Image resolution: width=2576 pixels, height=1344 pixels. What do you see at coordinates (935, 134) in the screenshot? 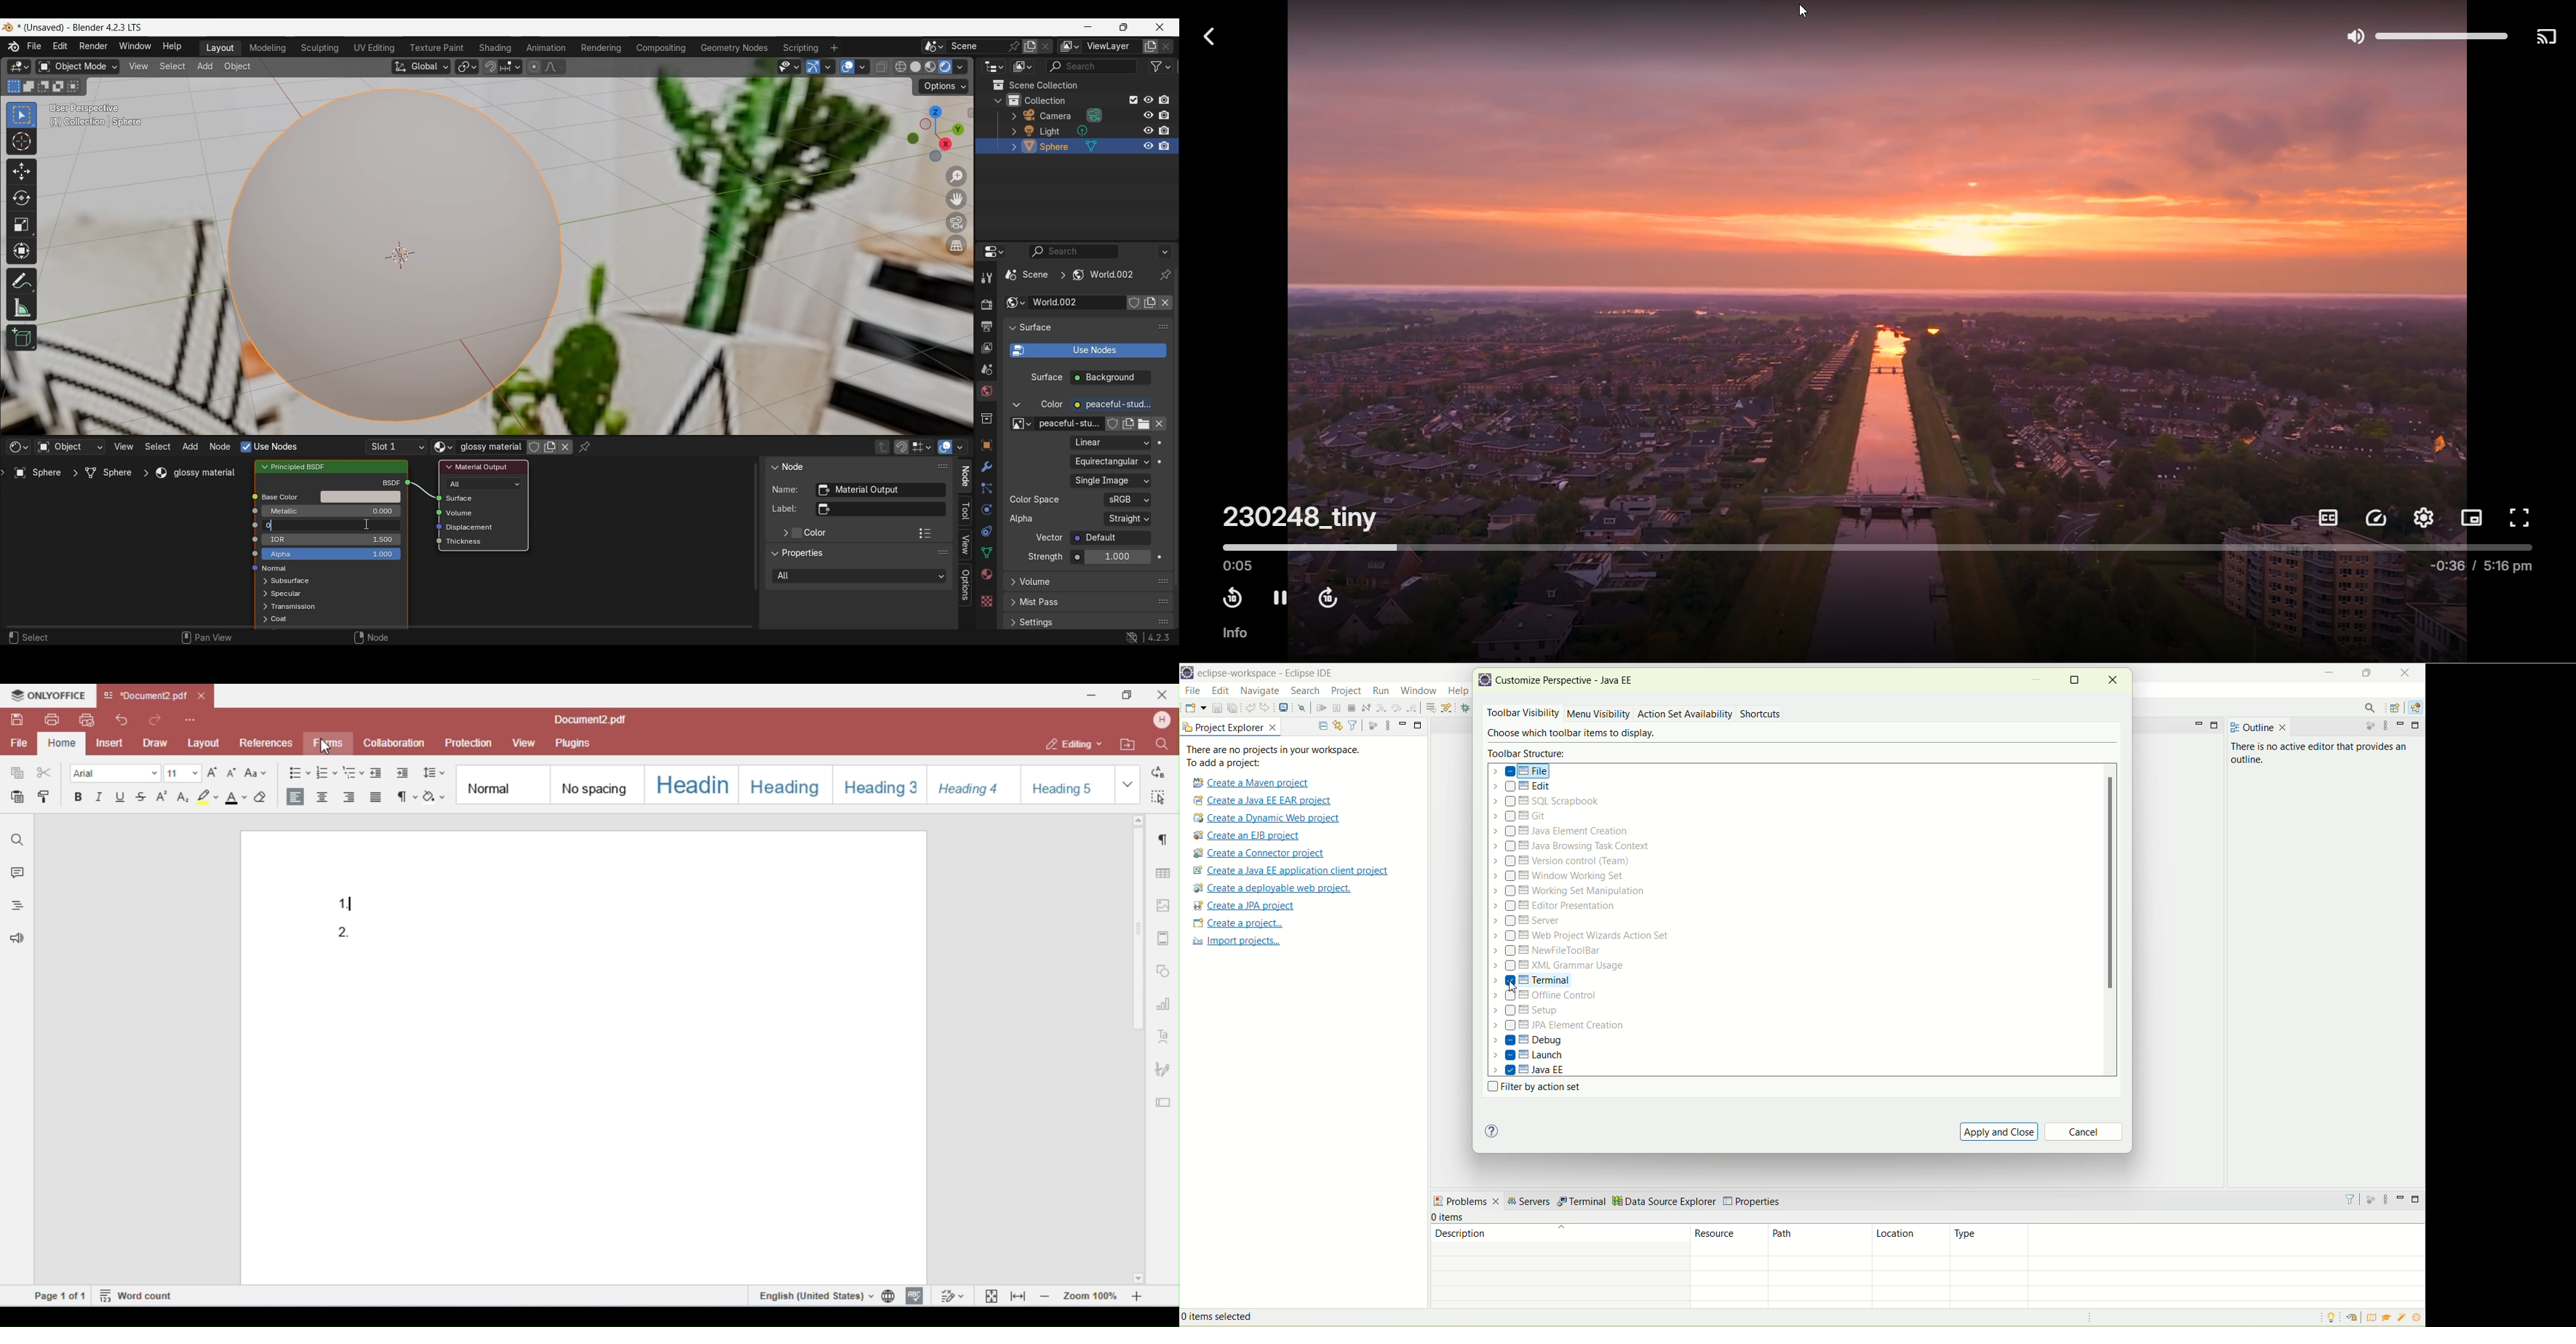
I see `Use a preset viewpoint` at bounding box center [935, 134].